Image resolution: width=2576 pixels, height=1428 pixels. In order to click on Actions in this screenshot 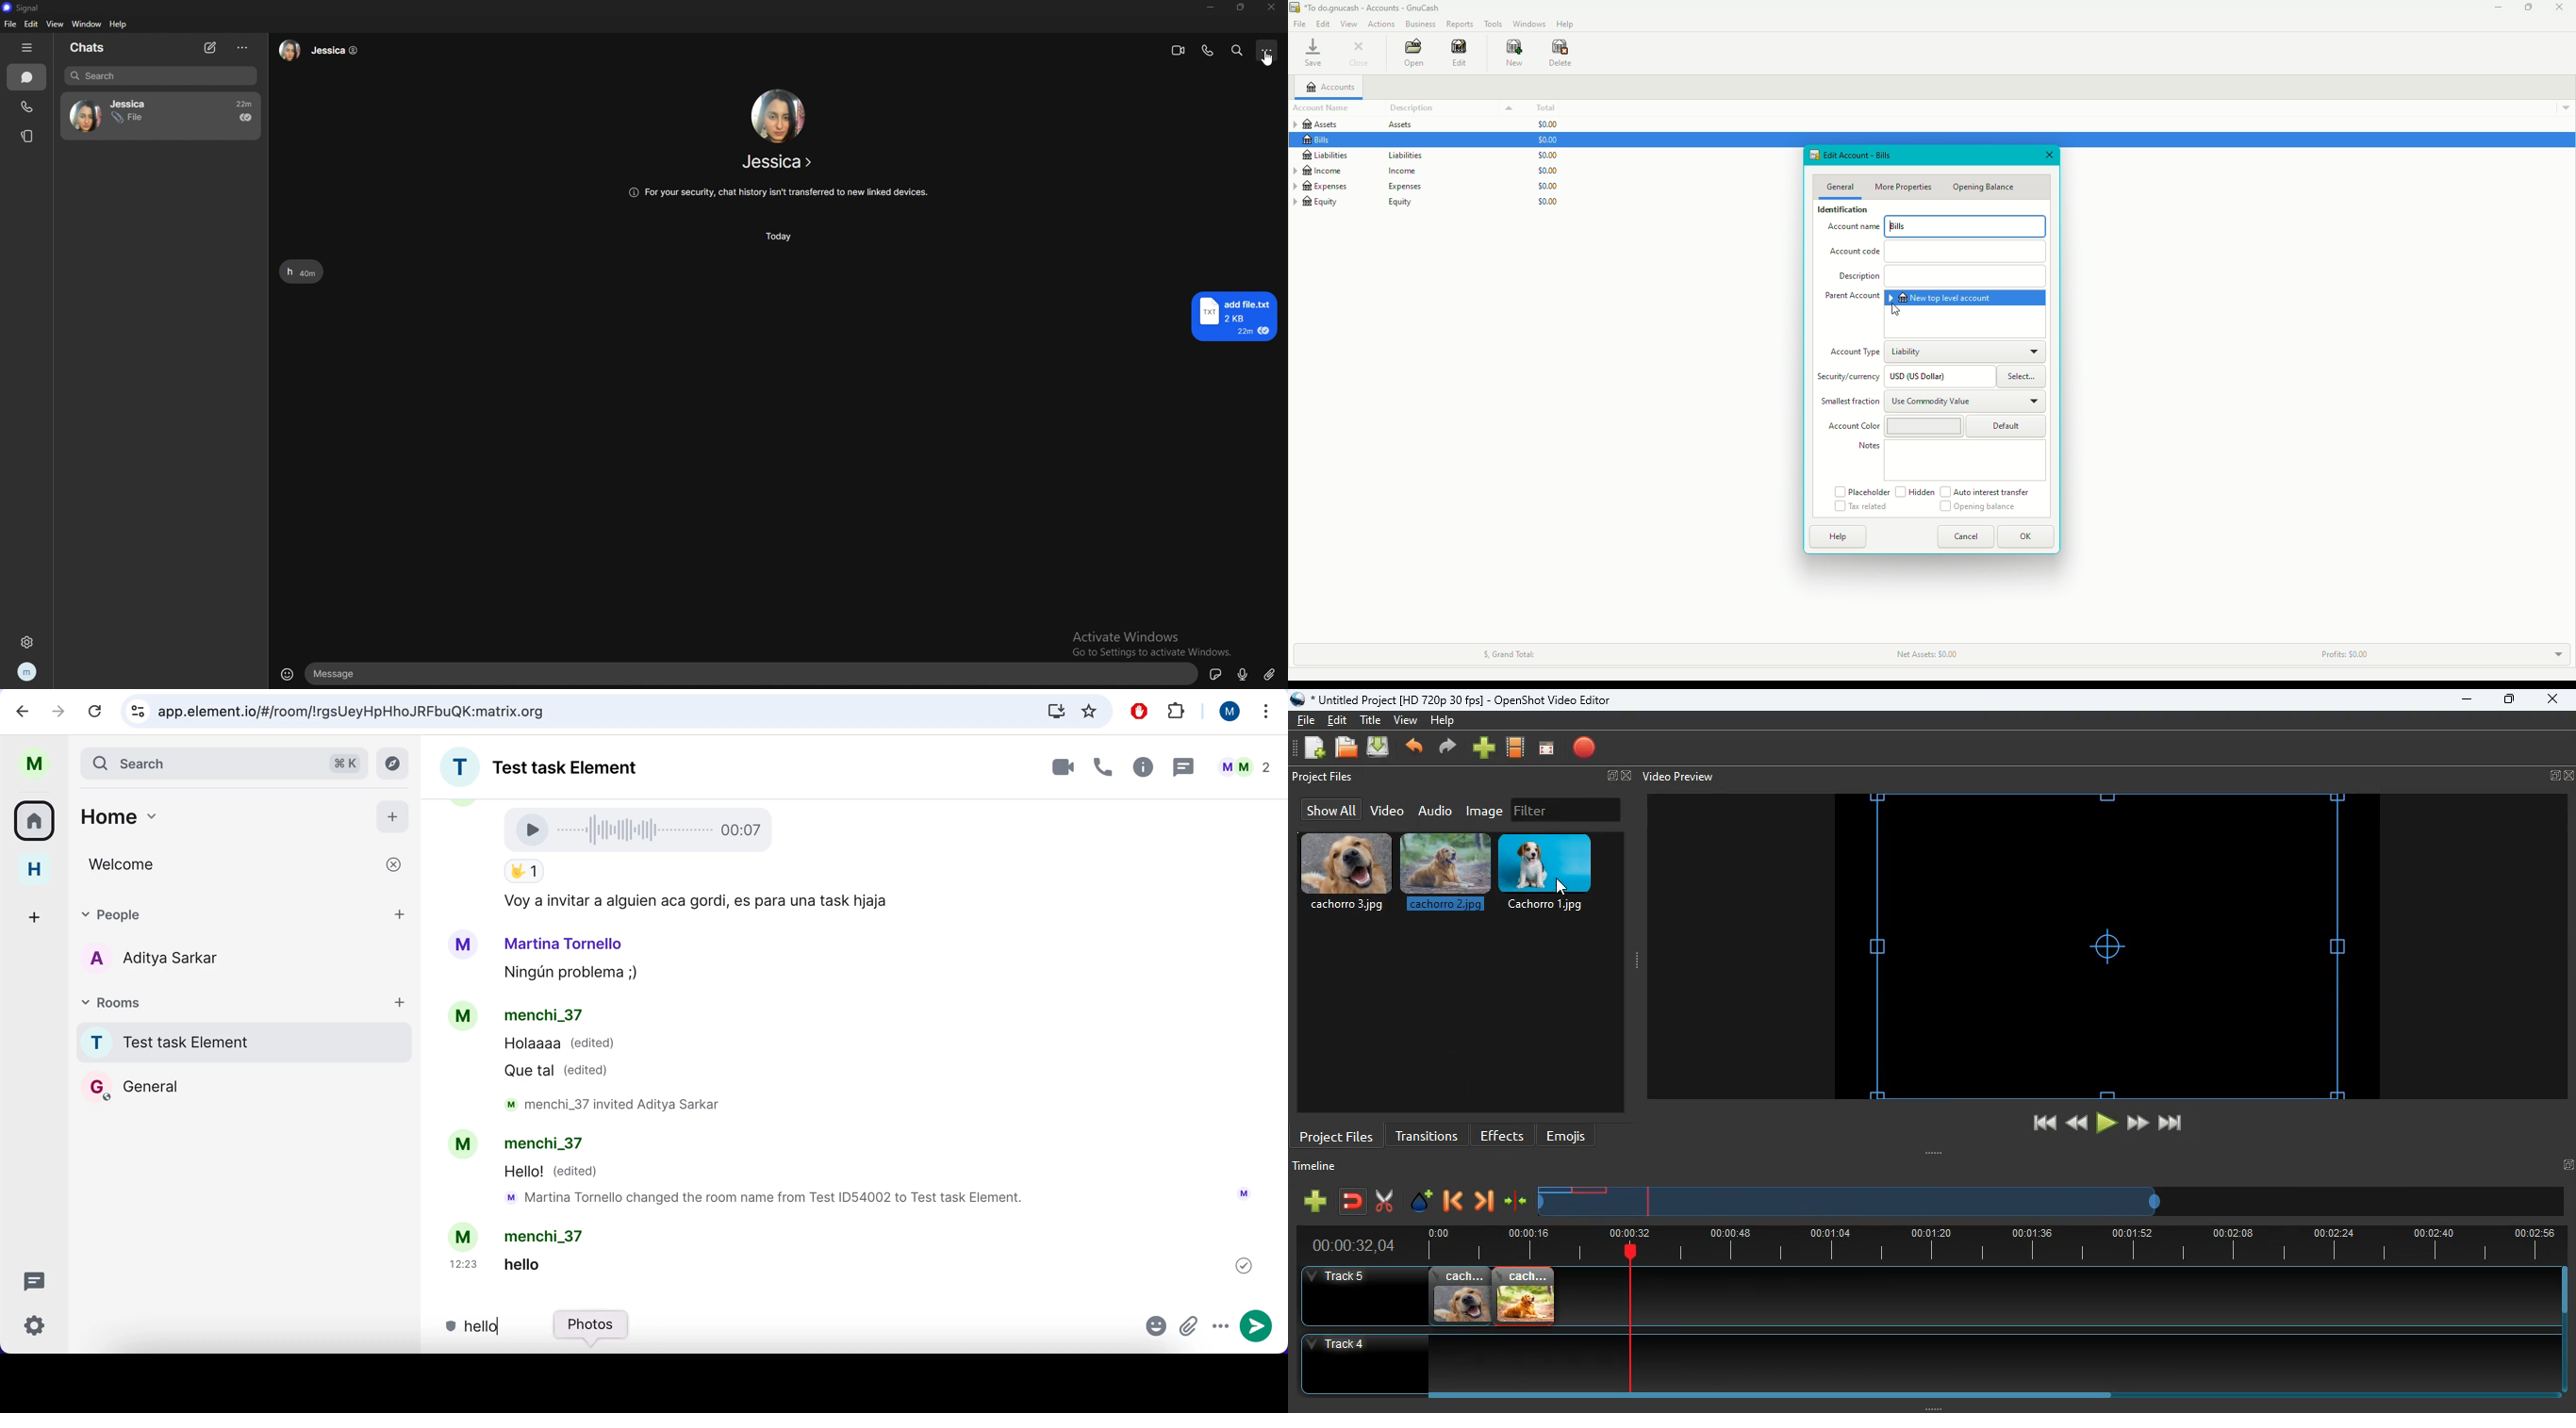, I will do `click(1380, 23)`.